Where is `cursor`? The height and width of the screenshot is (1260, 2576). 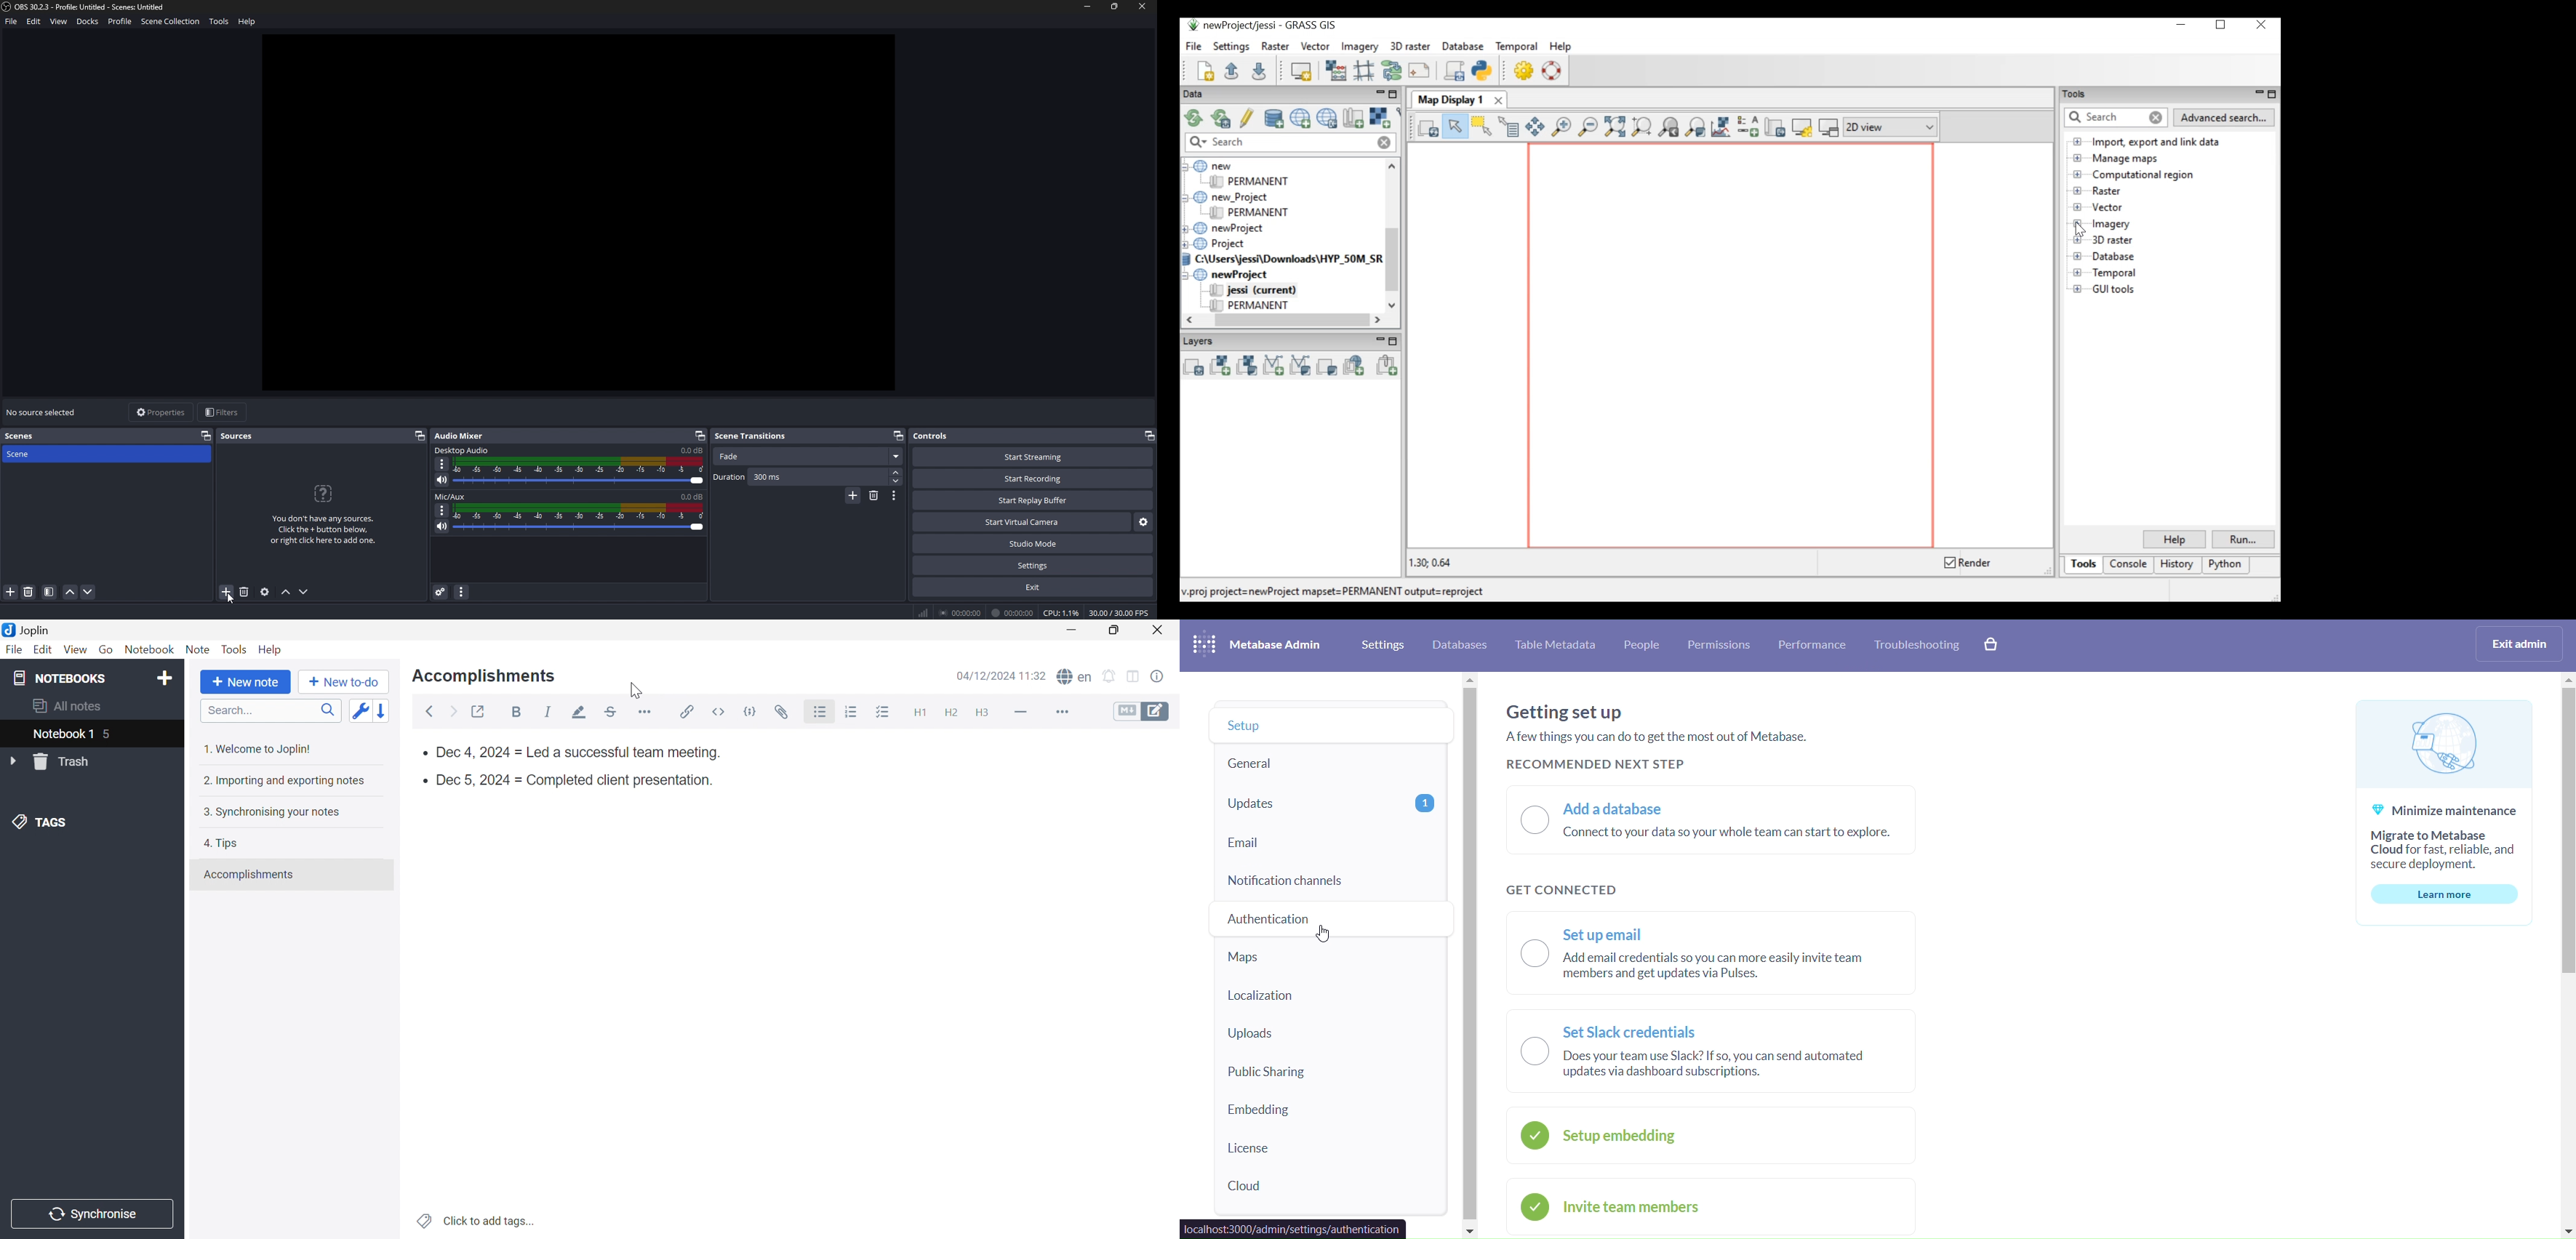 cursor is located at coordinates (233, 603).